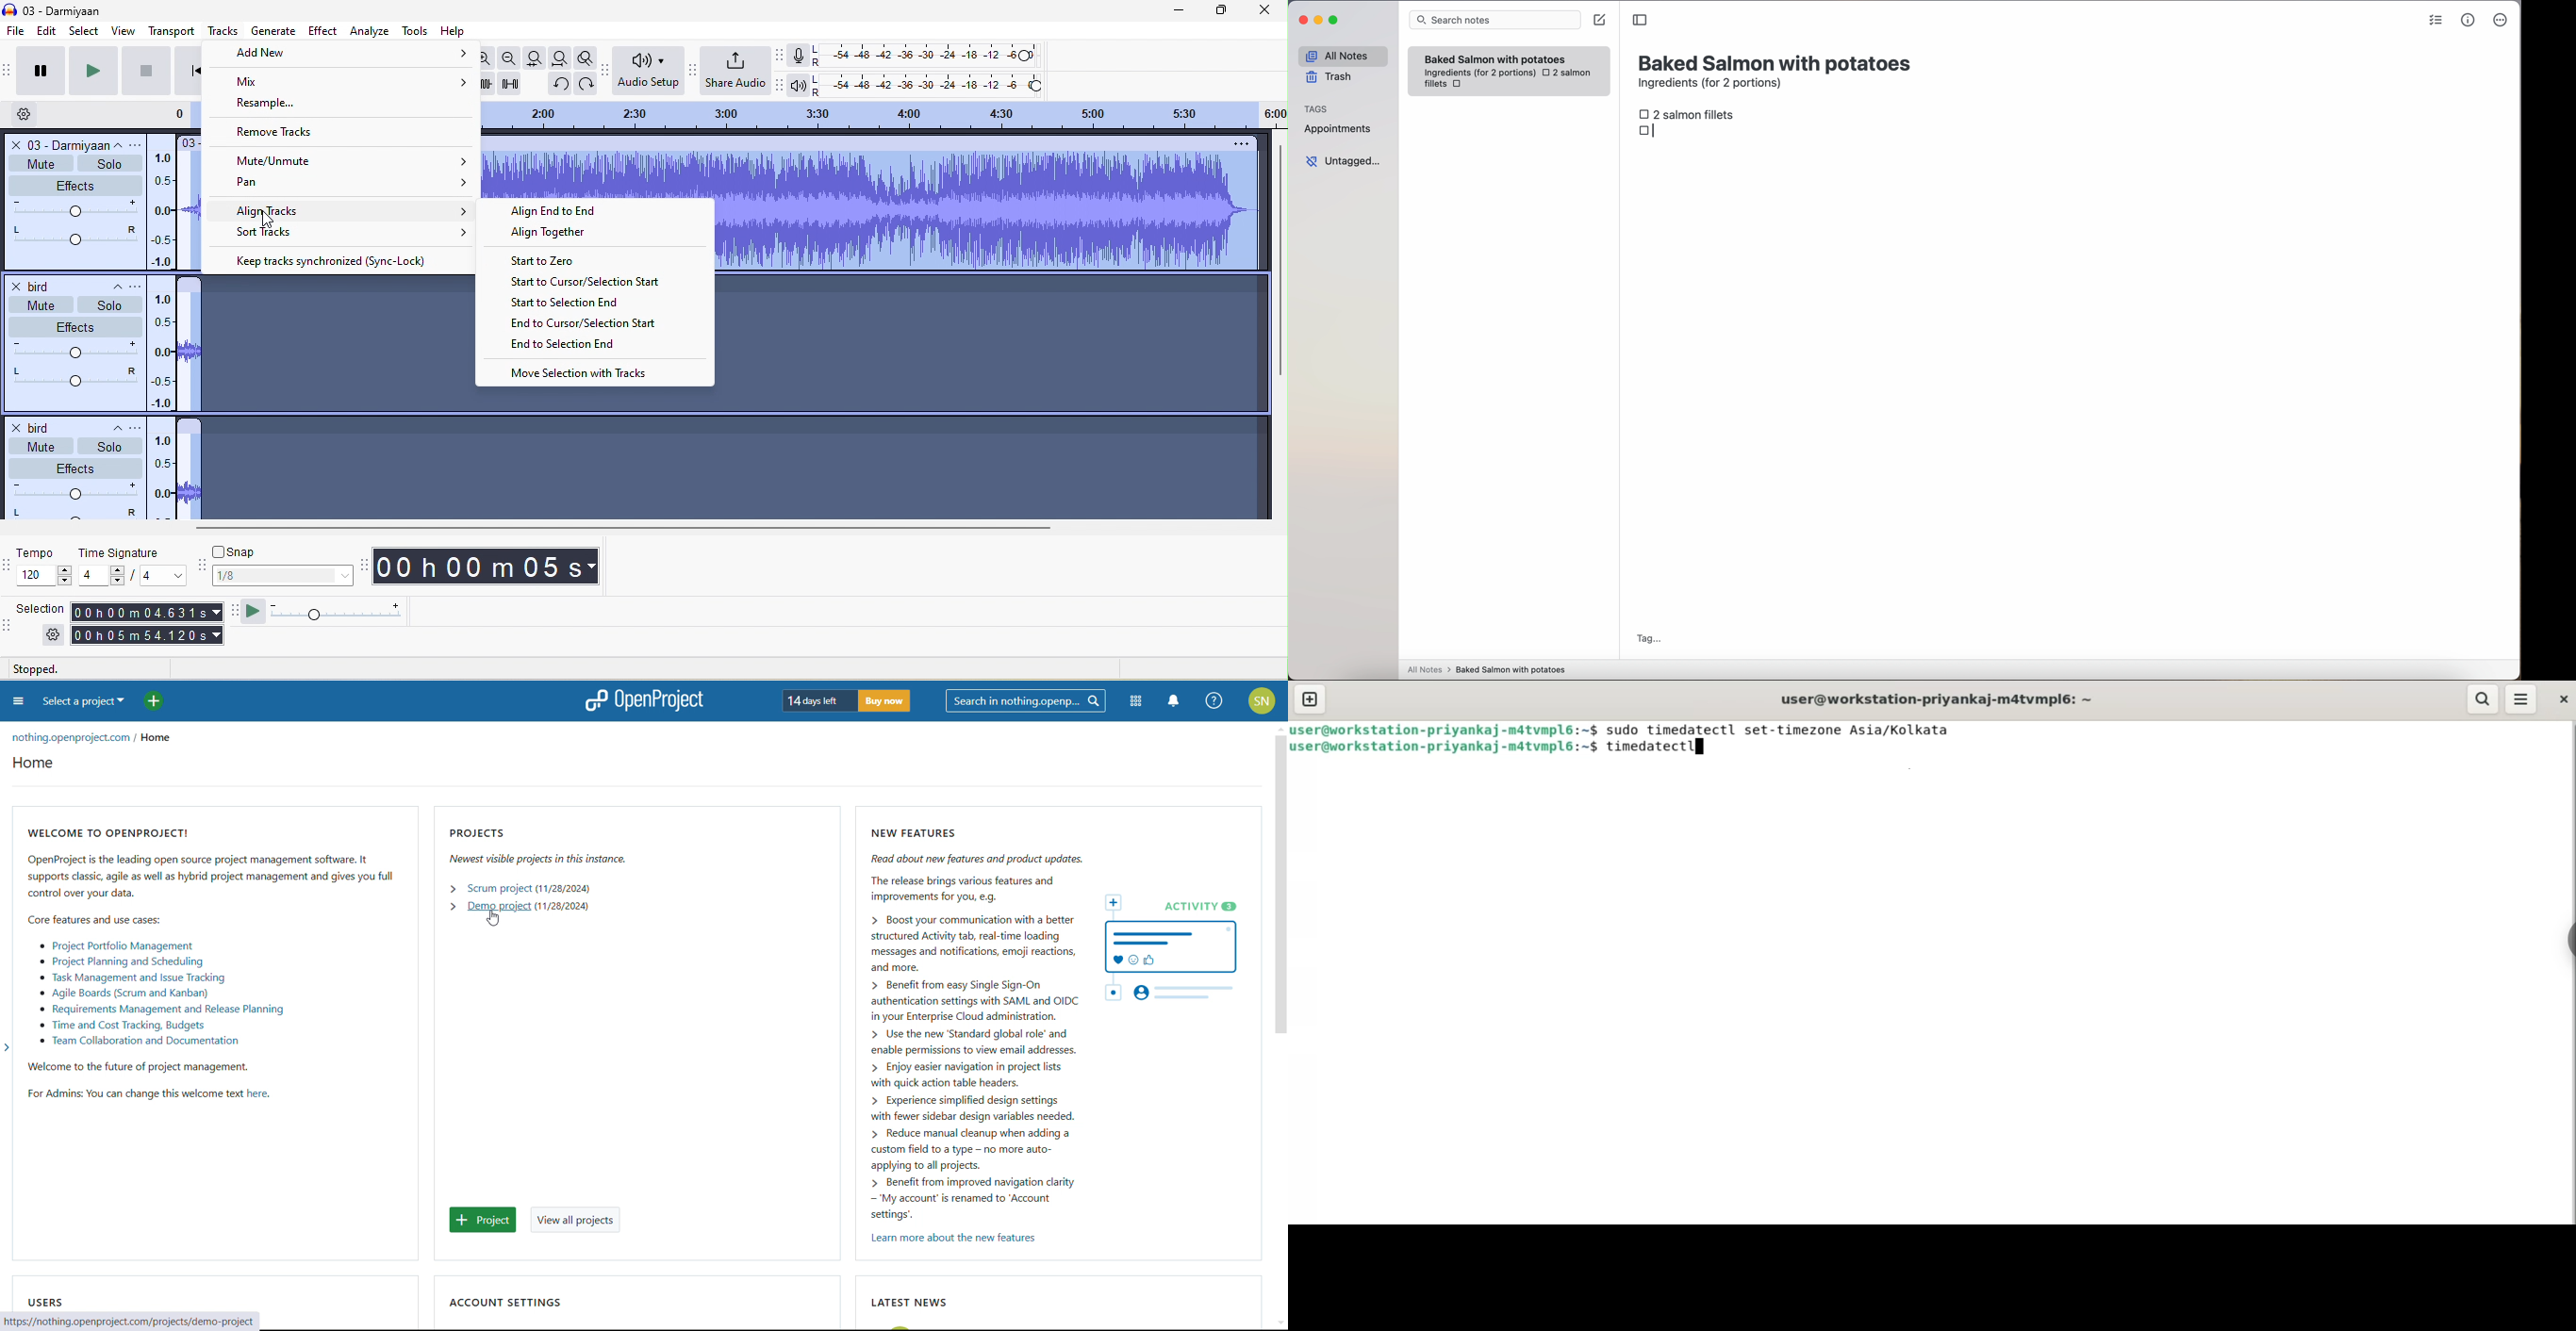 The image size is (2576, 1344). Describe the element at coordinates (784, 85) in the screenshot. I see `audacity play back meter toolbar` at that location.